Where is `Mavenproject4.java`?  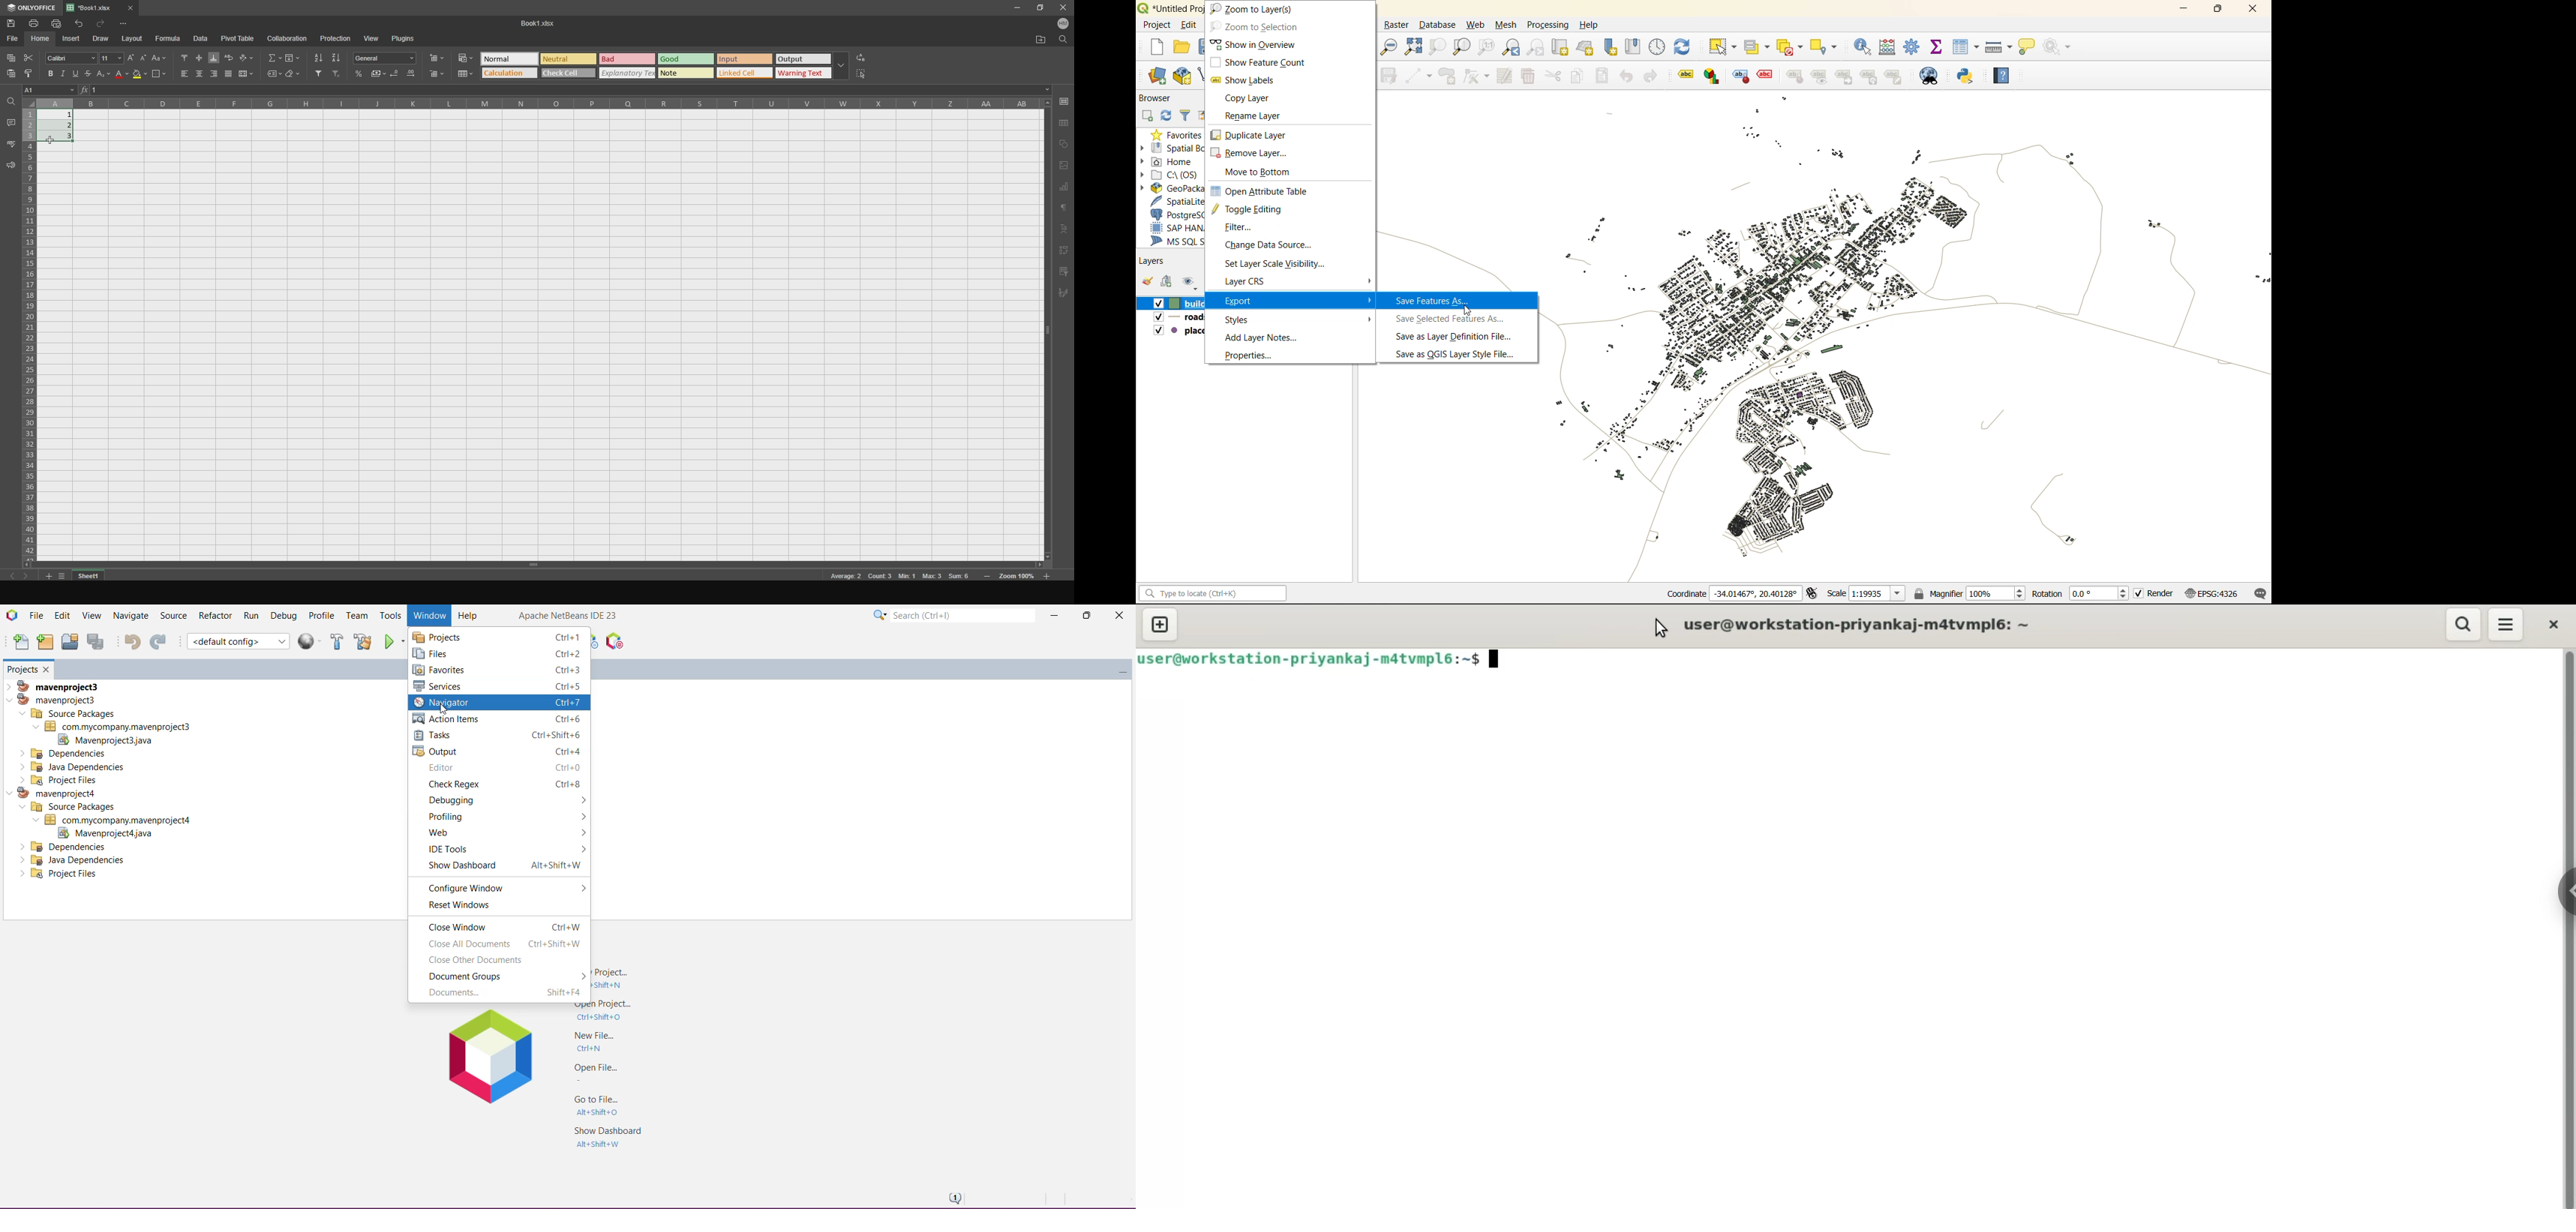 Mavenproject4.java is located at coordinates (104, 833).